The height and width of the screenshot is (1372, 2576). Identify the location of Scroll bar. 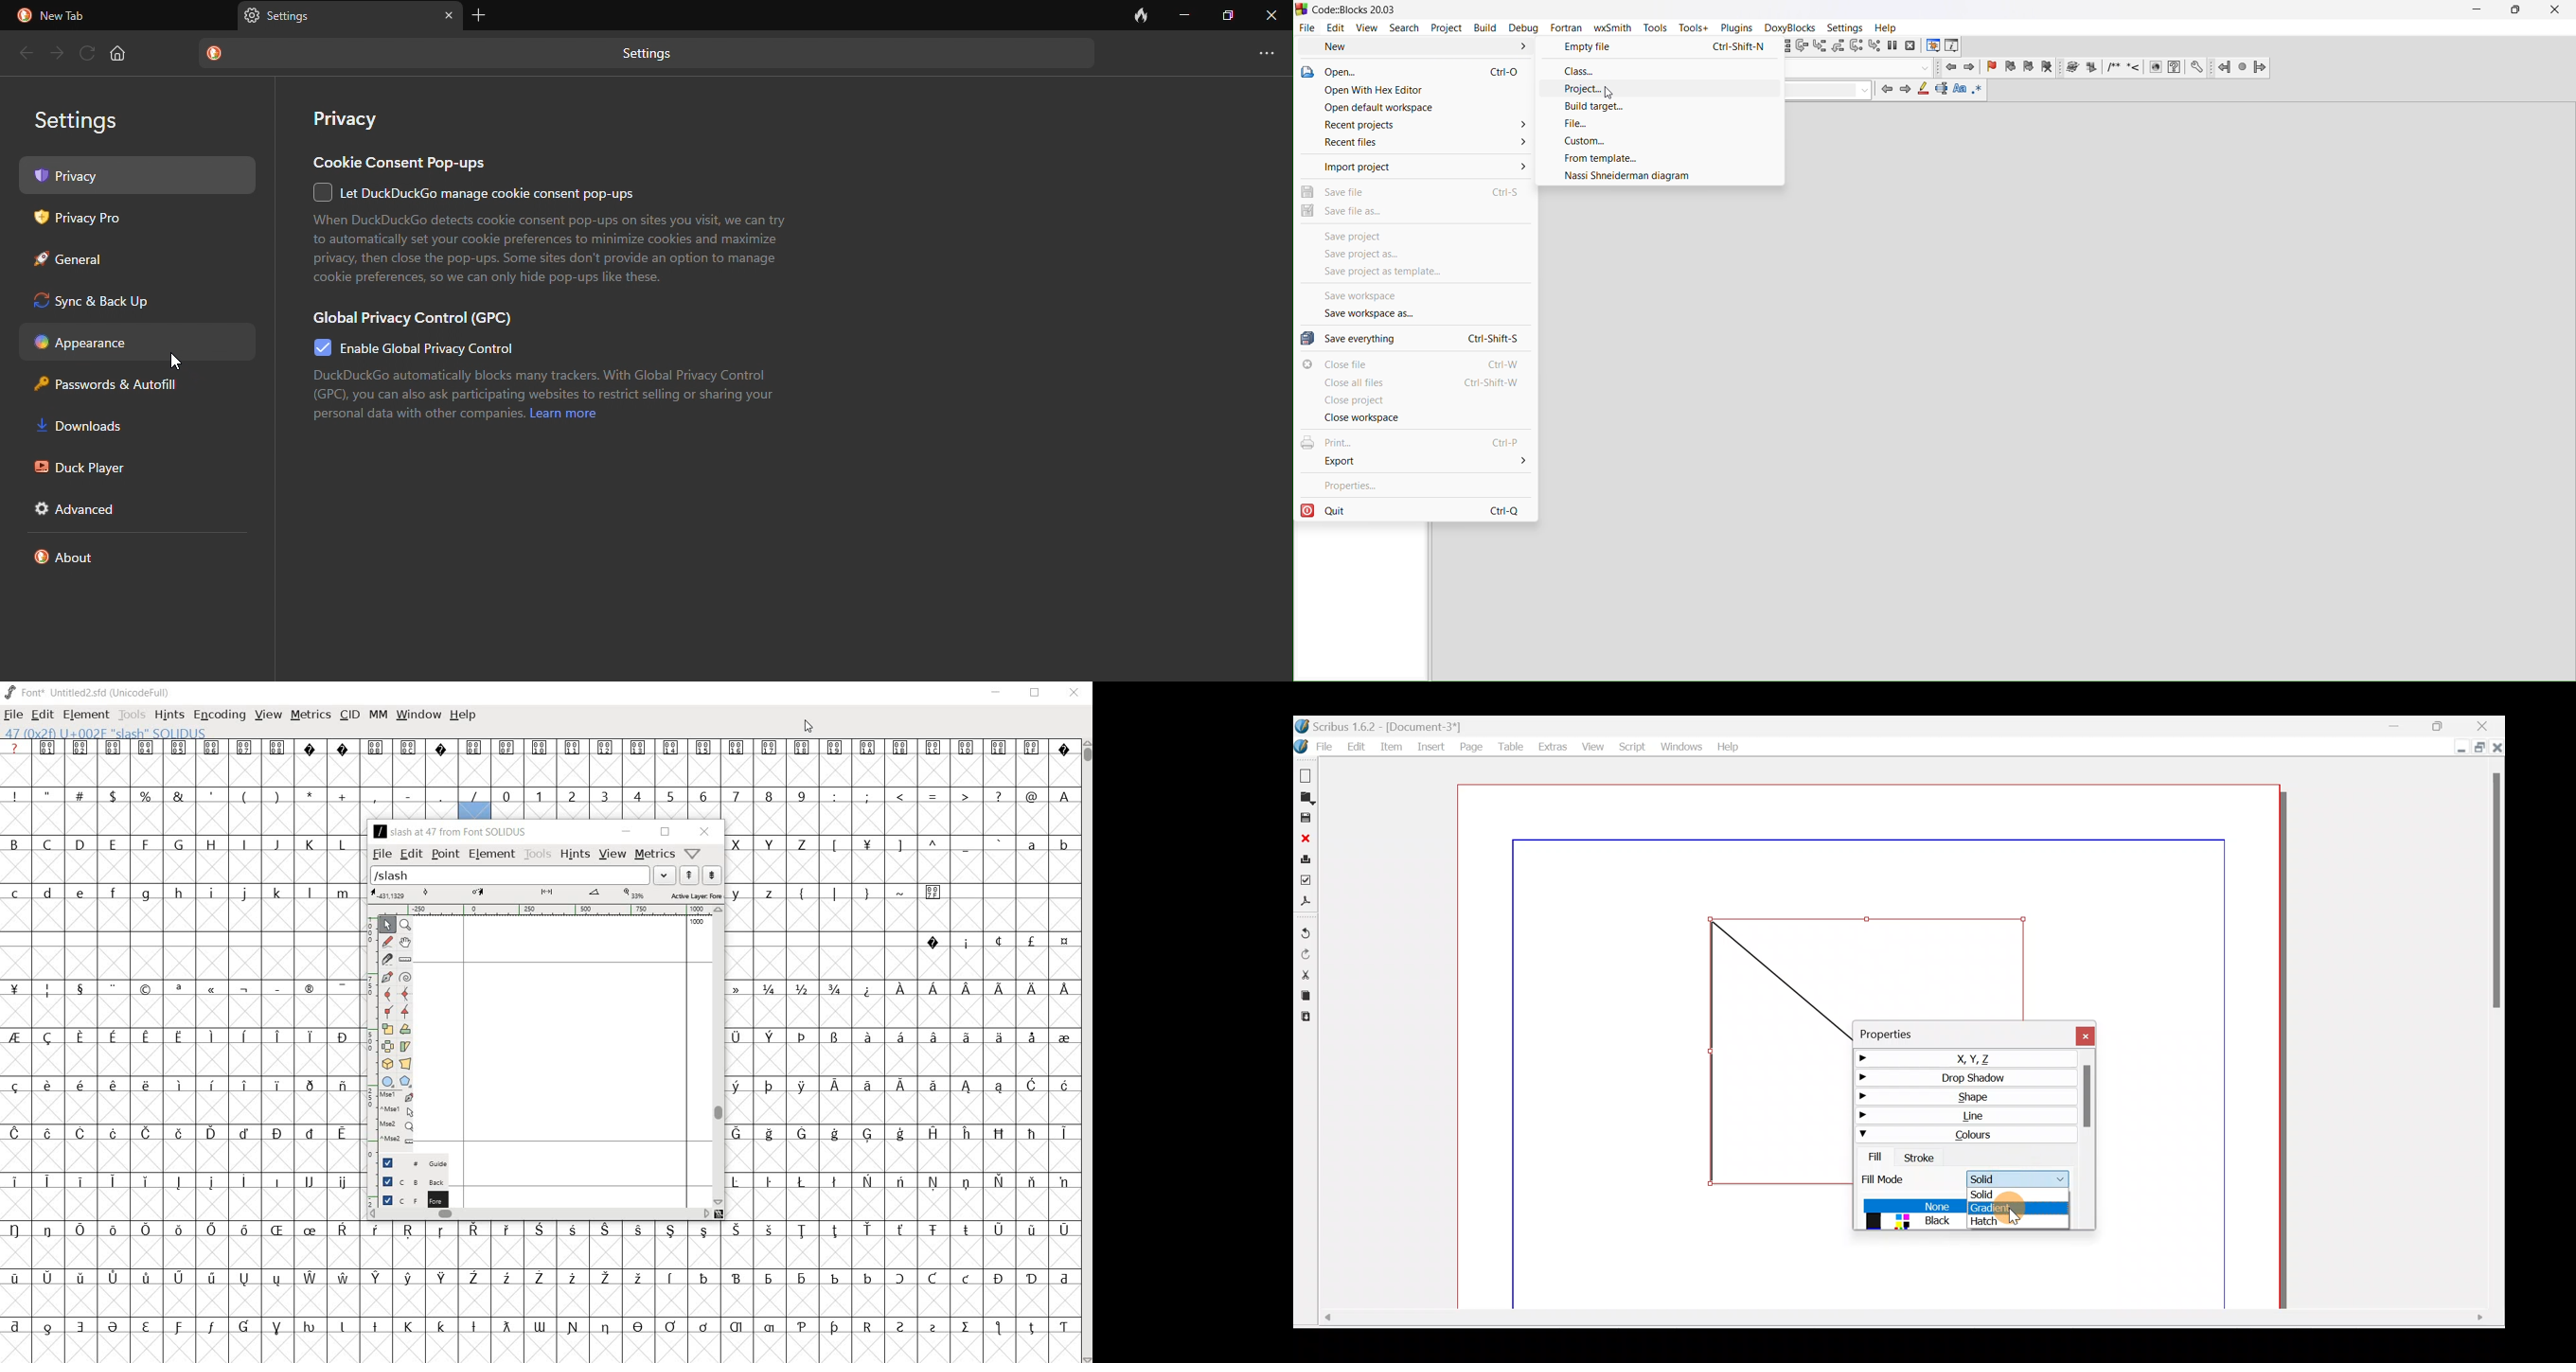
(2497, 1037).